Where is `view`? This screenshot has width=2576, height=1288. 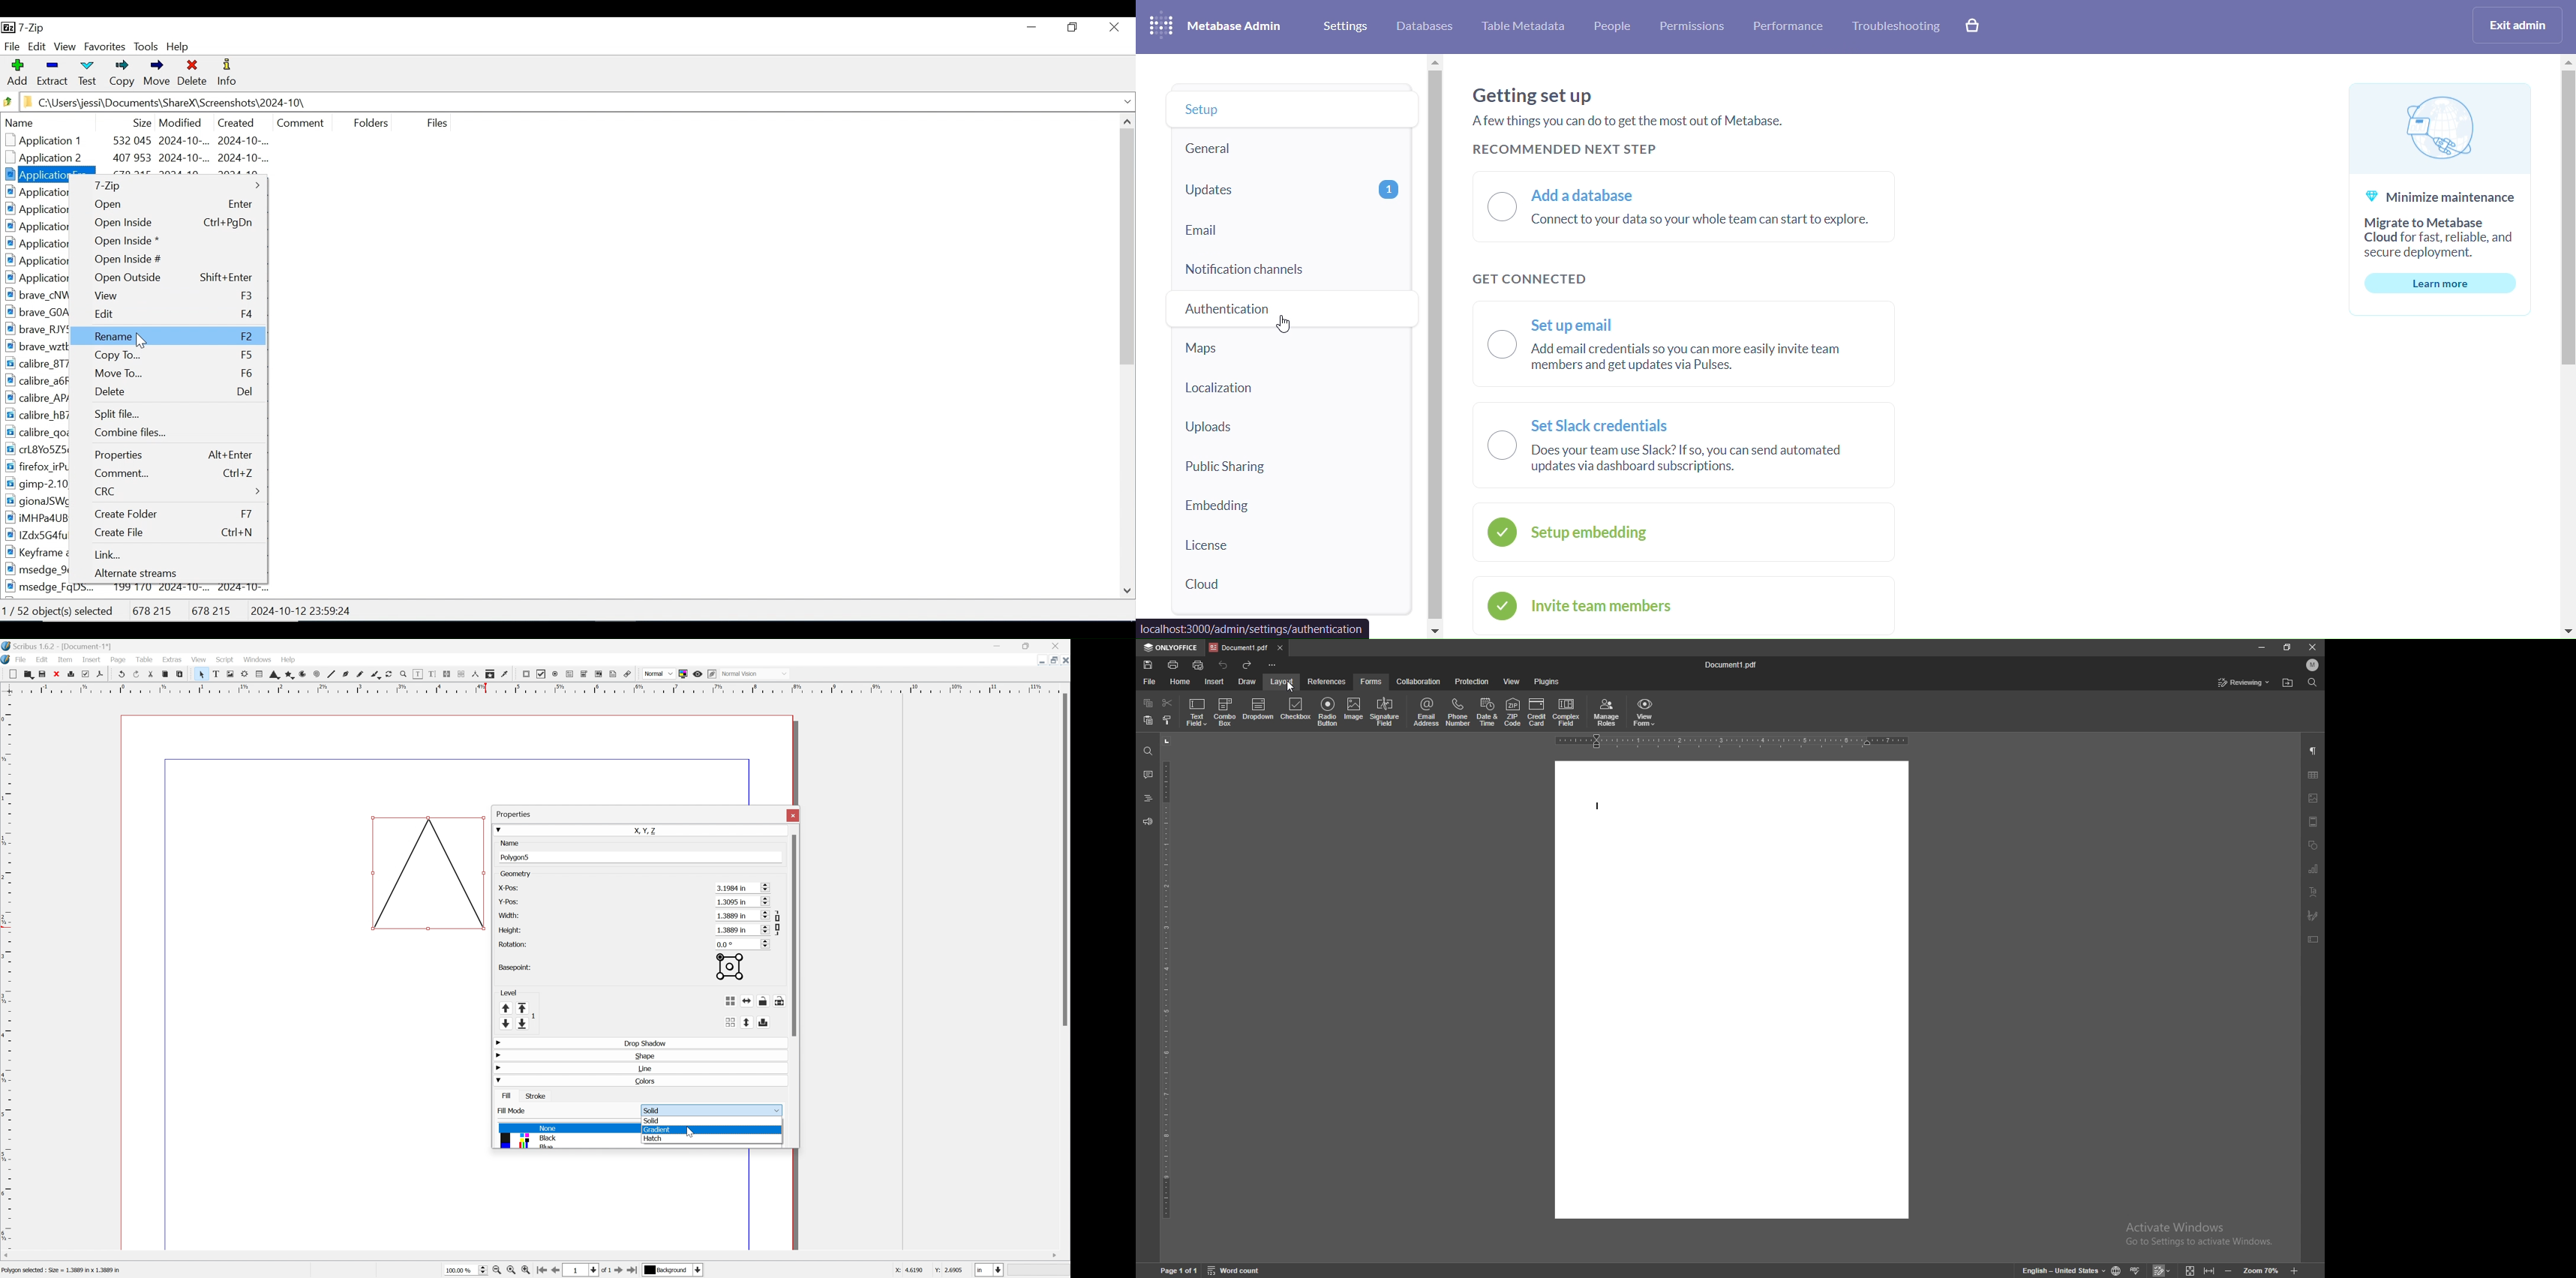
view is located at coordinates (1511, 682).